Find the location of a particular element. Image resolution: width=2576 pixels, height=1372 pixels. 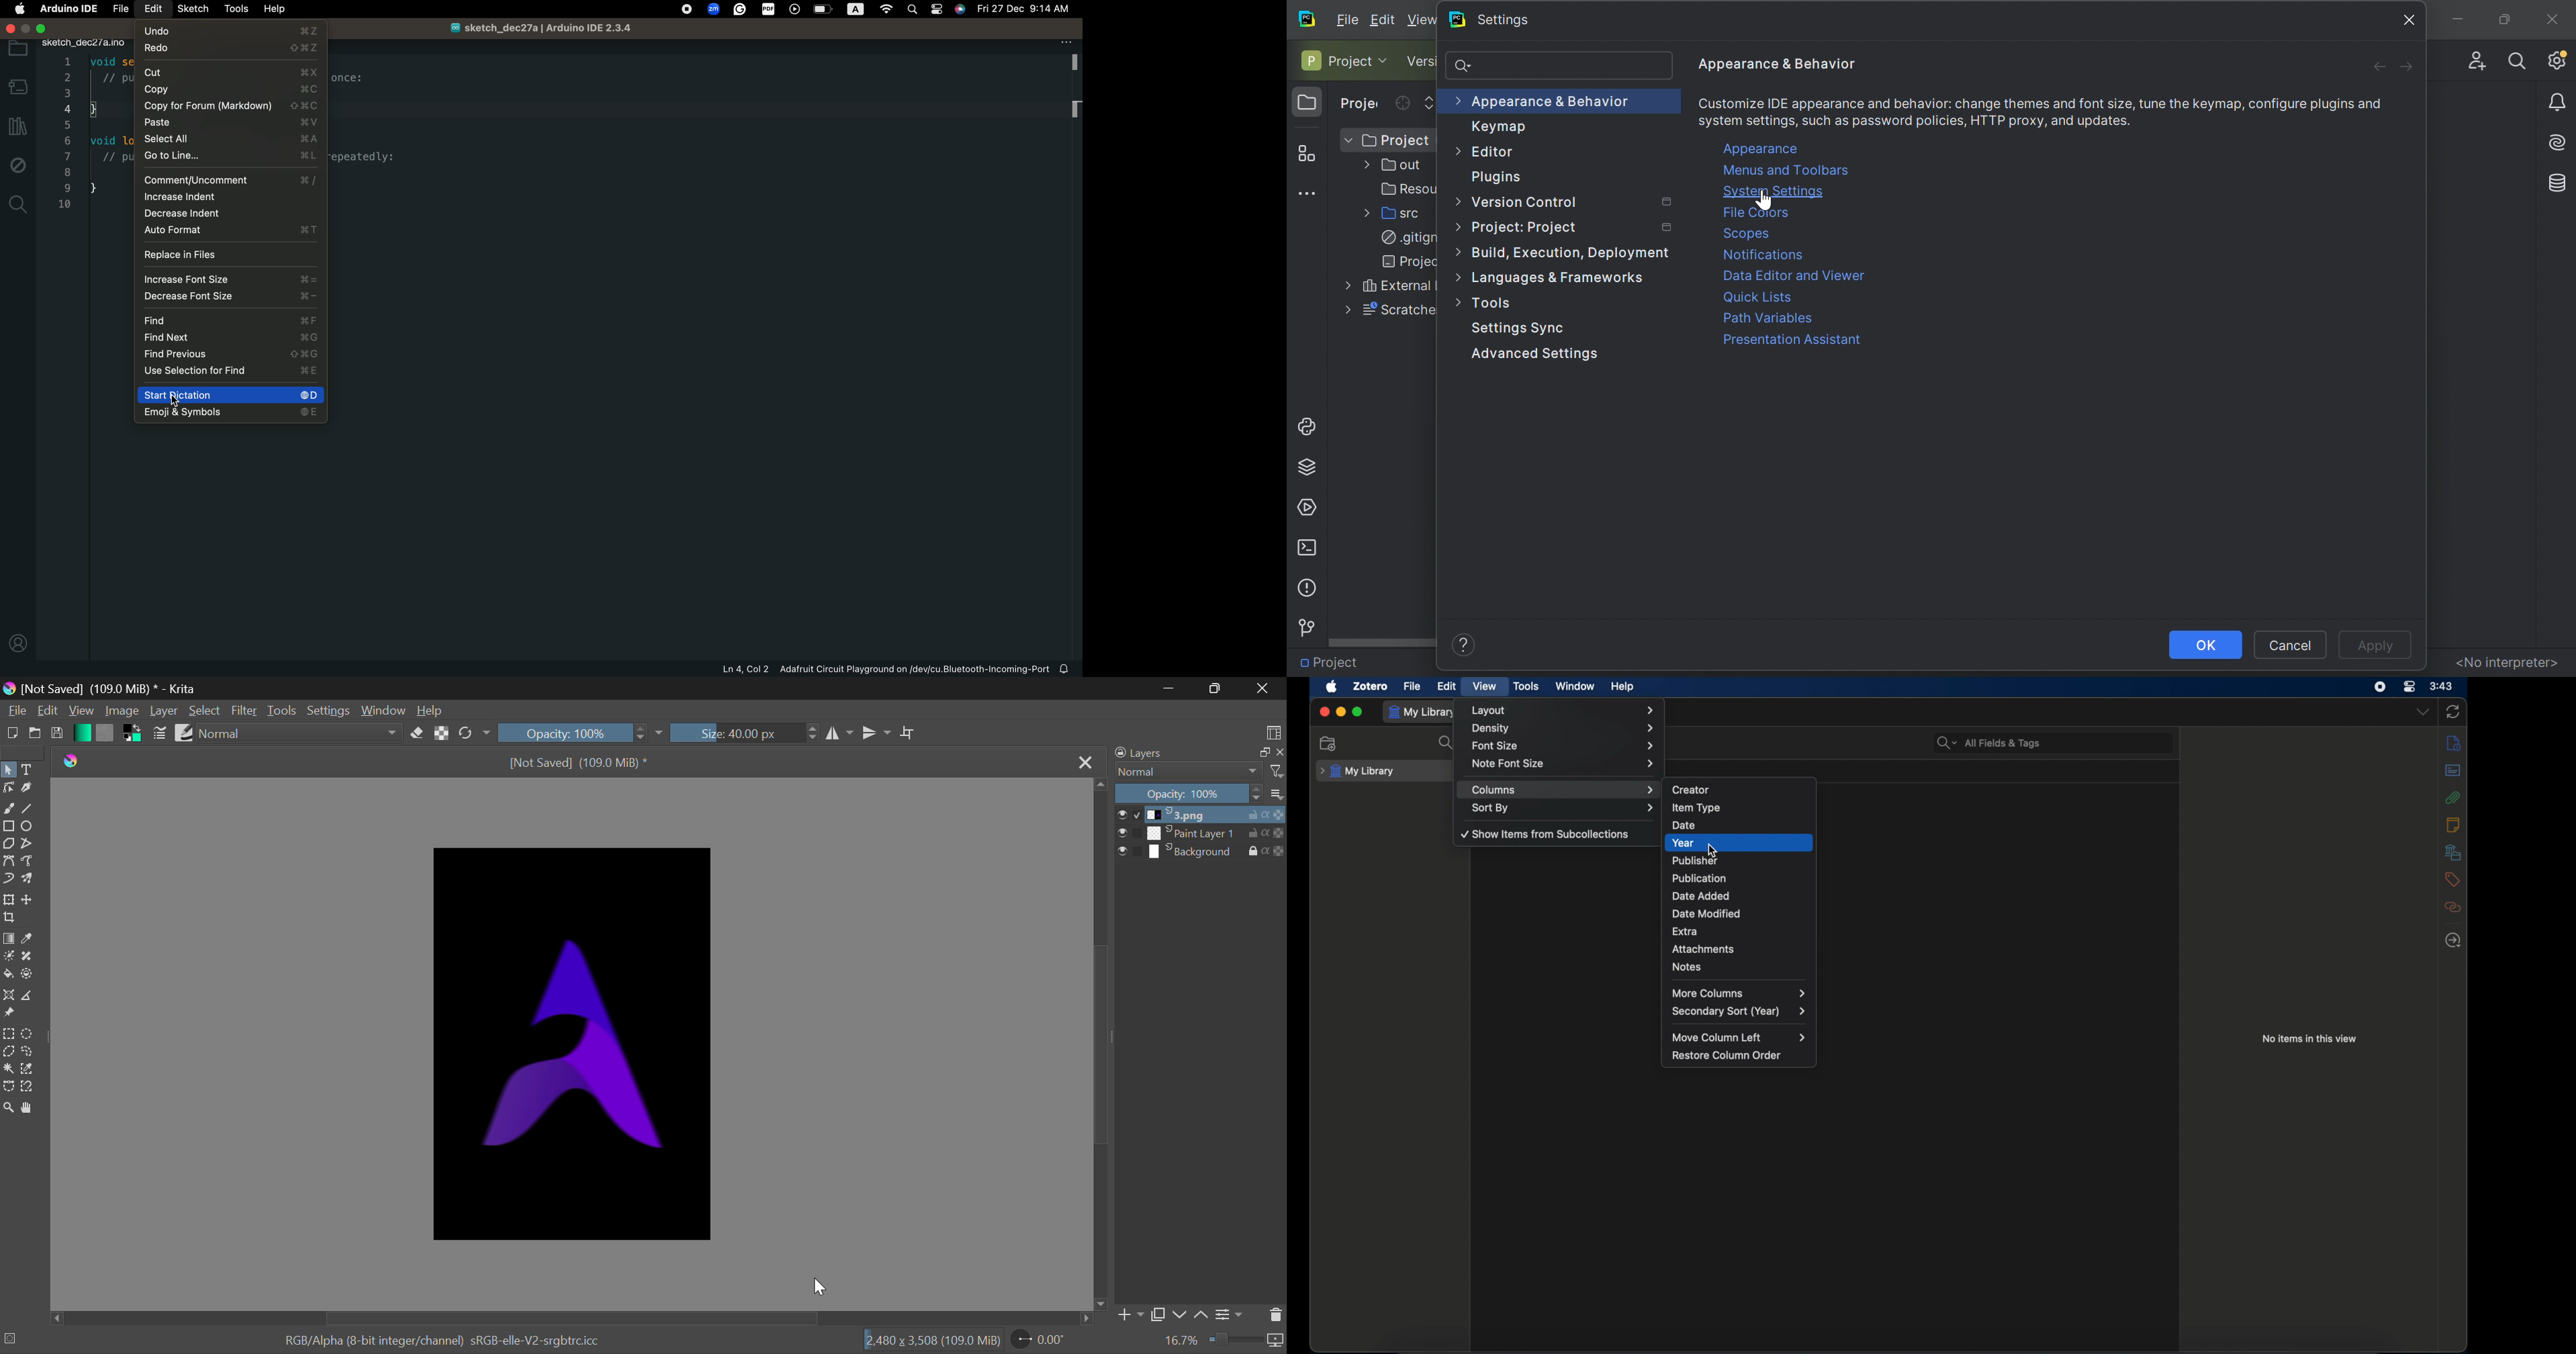

Scroll bar is located at coordinates (1383, 641).